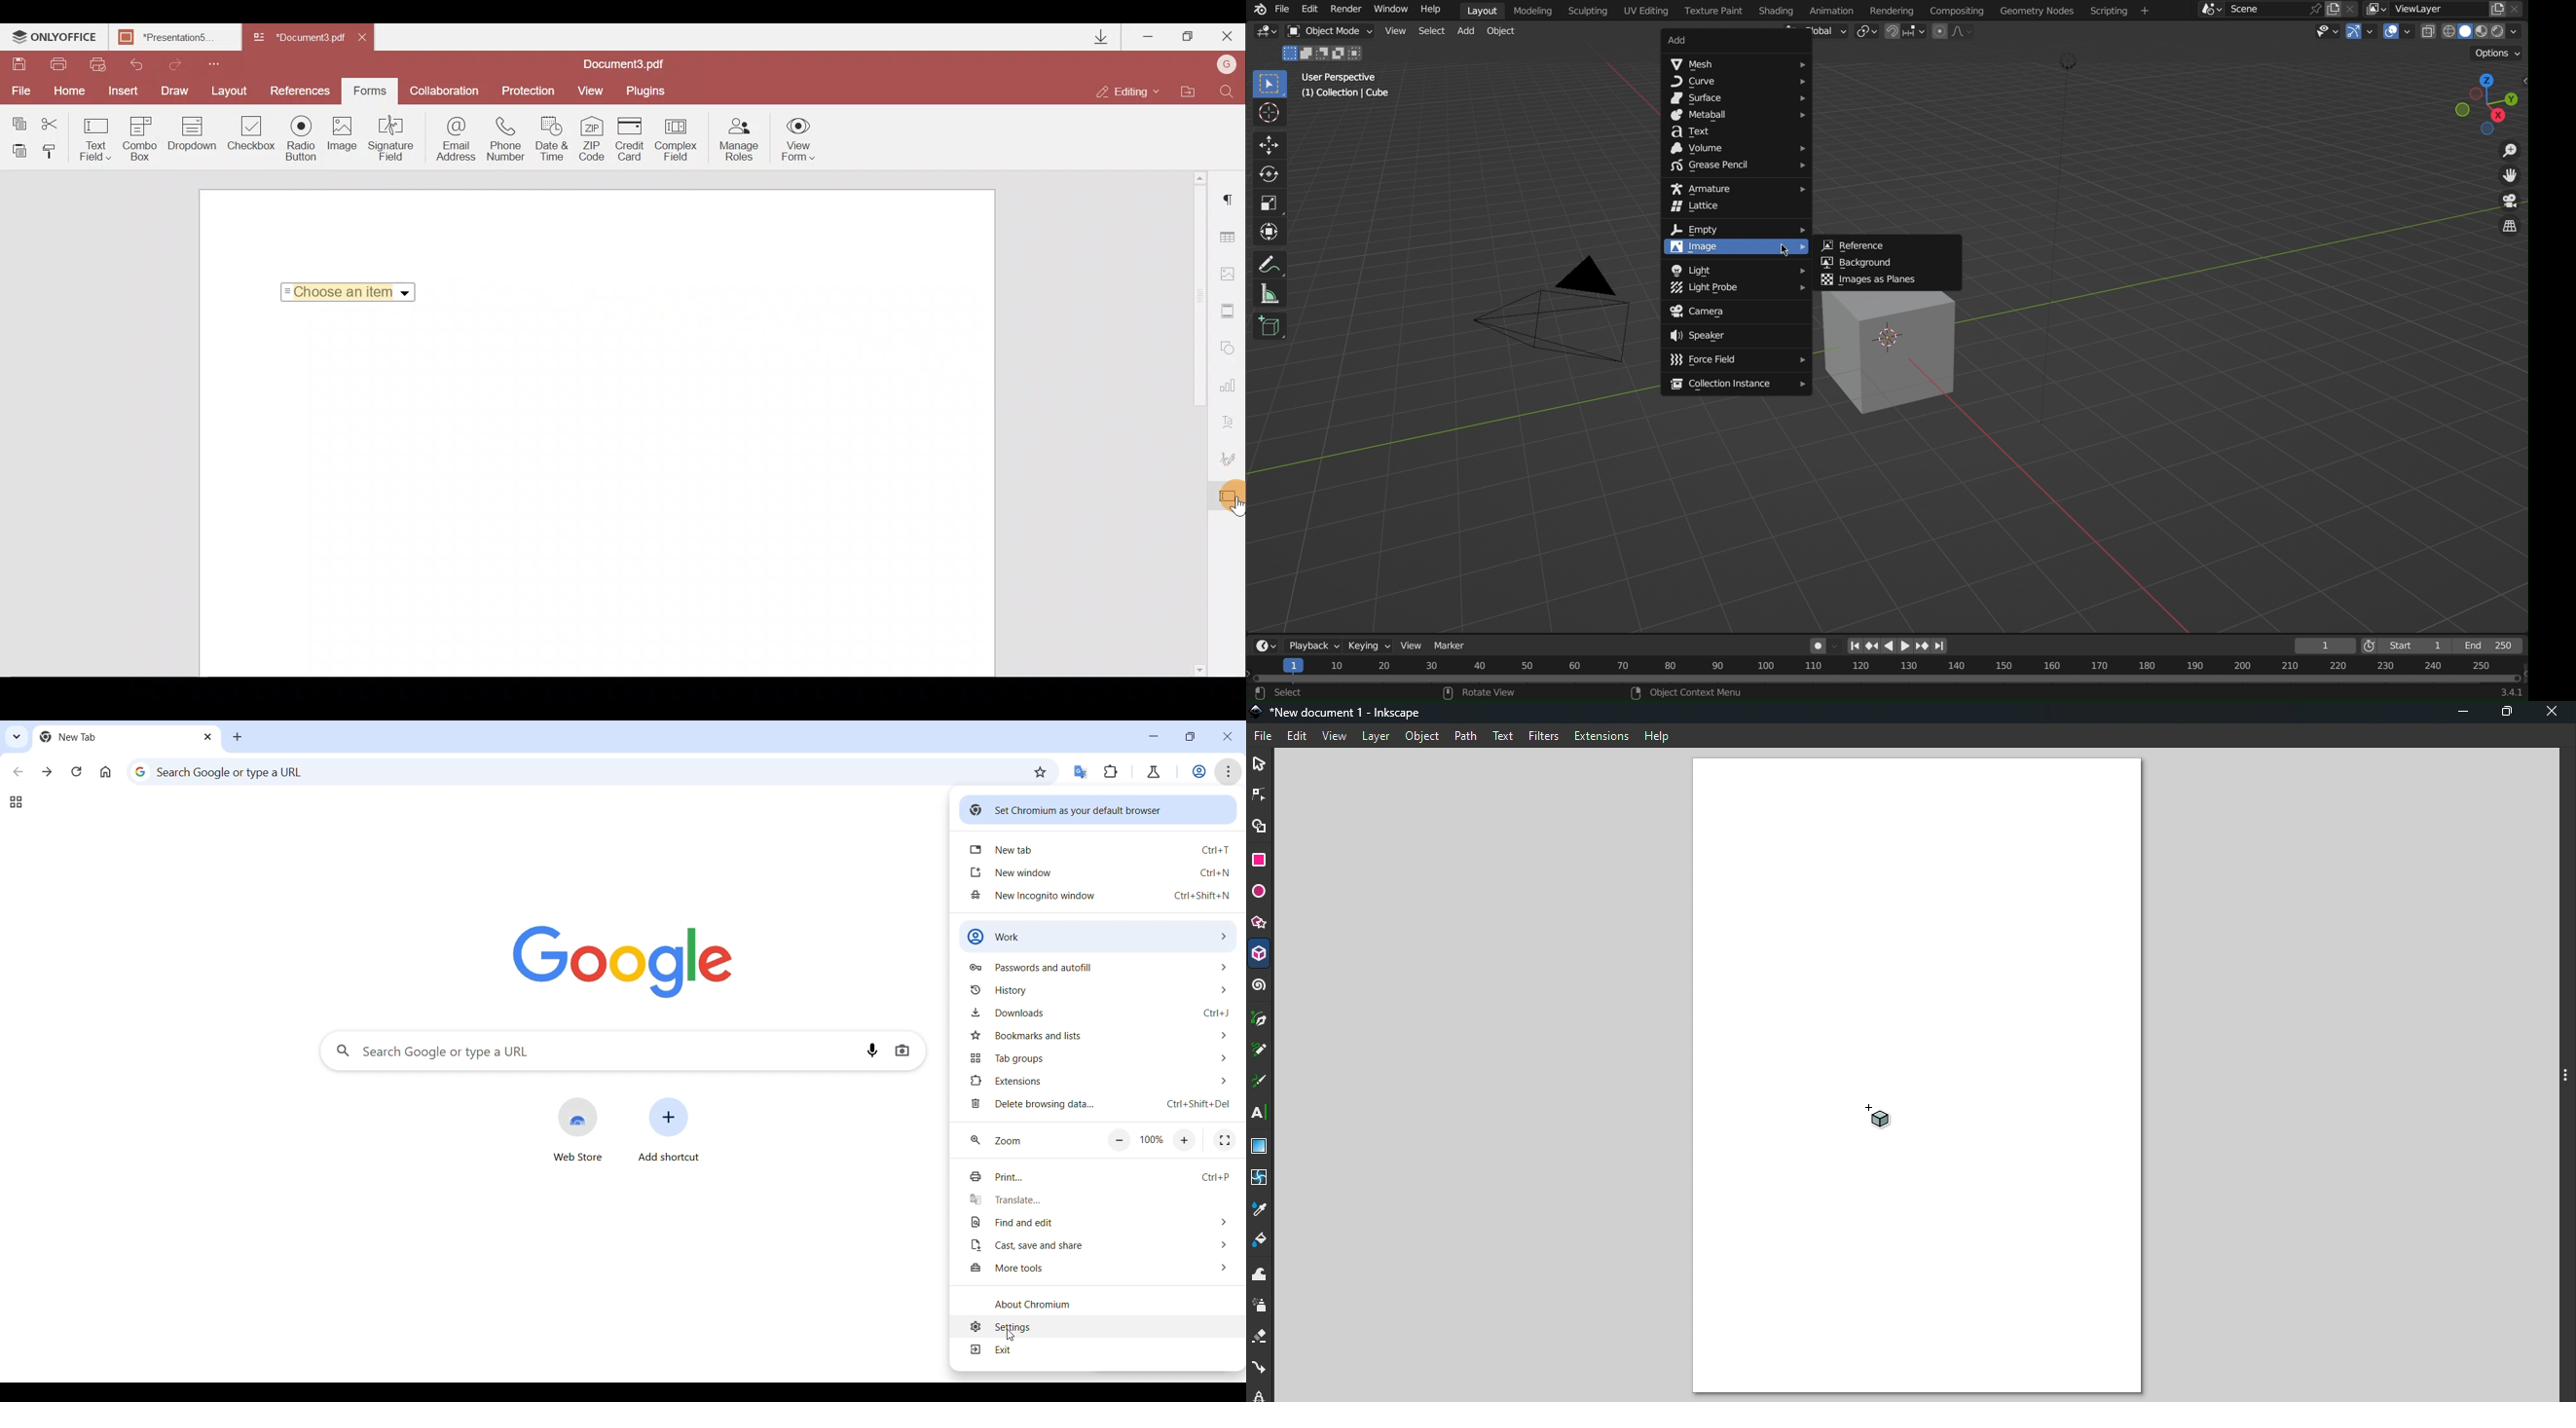 The image size is (2576, 1428). Describe the element at coordinates (1735, 268) in the screenshot. I see `Light` at that location.